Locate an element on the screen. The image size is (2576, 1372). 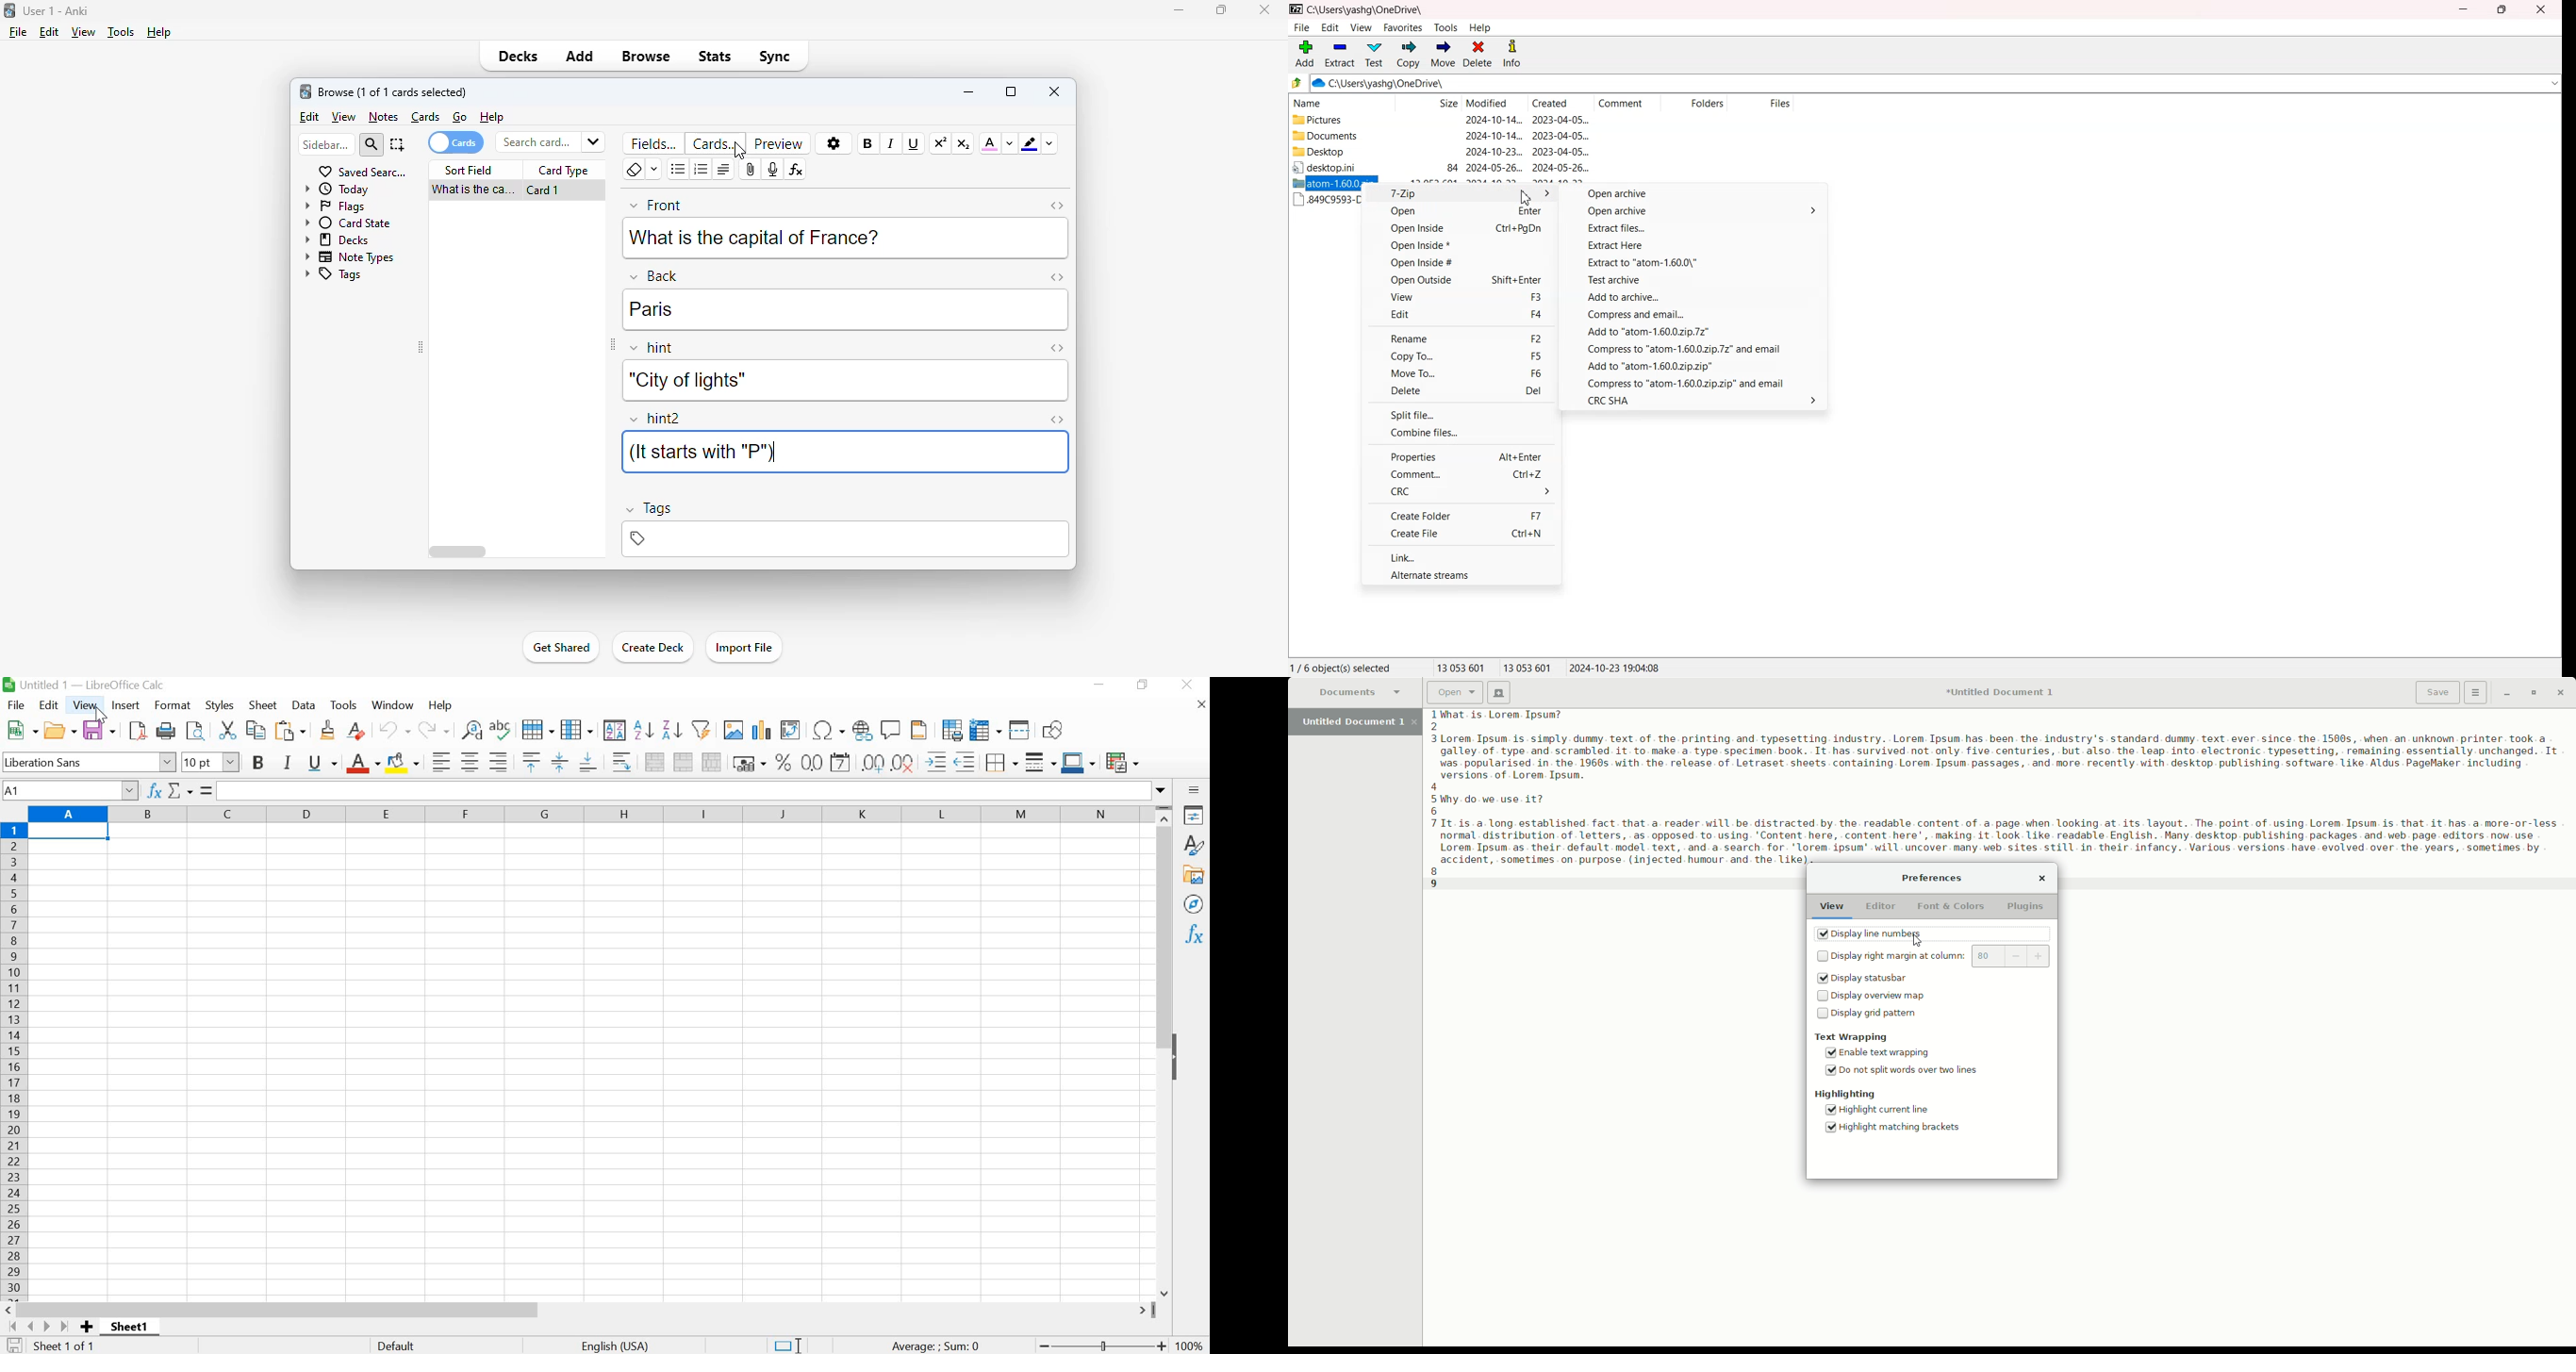
options is located at coordinates (834, 144).